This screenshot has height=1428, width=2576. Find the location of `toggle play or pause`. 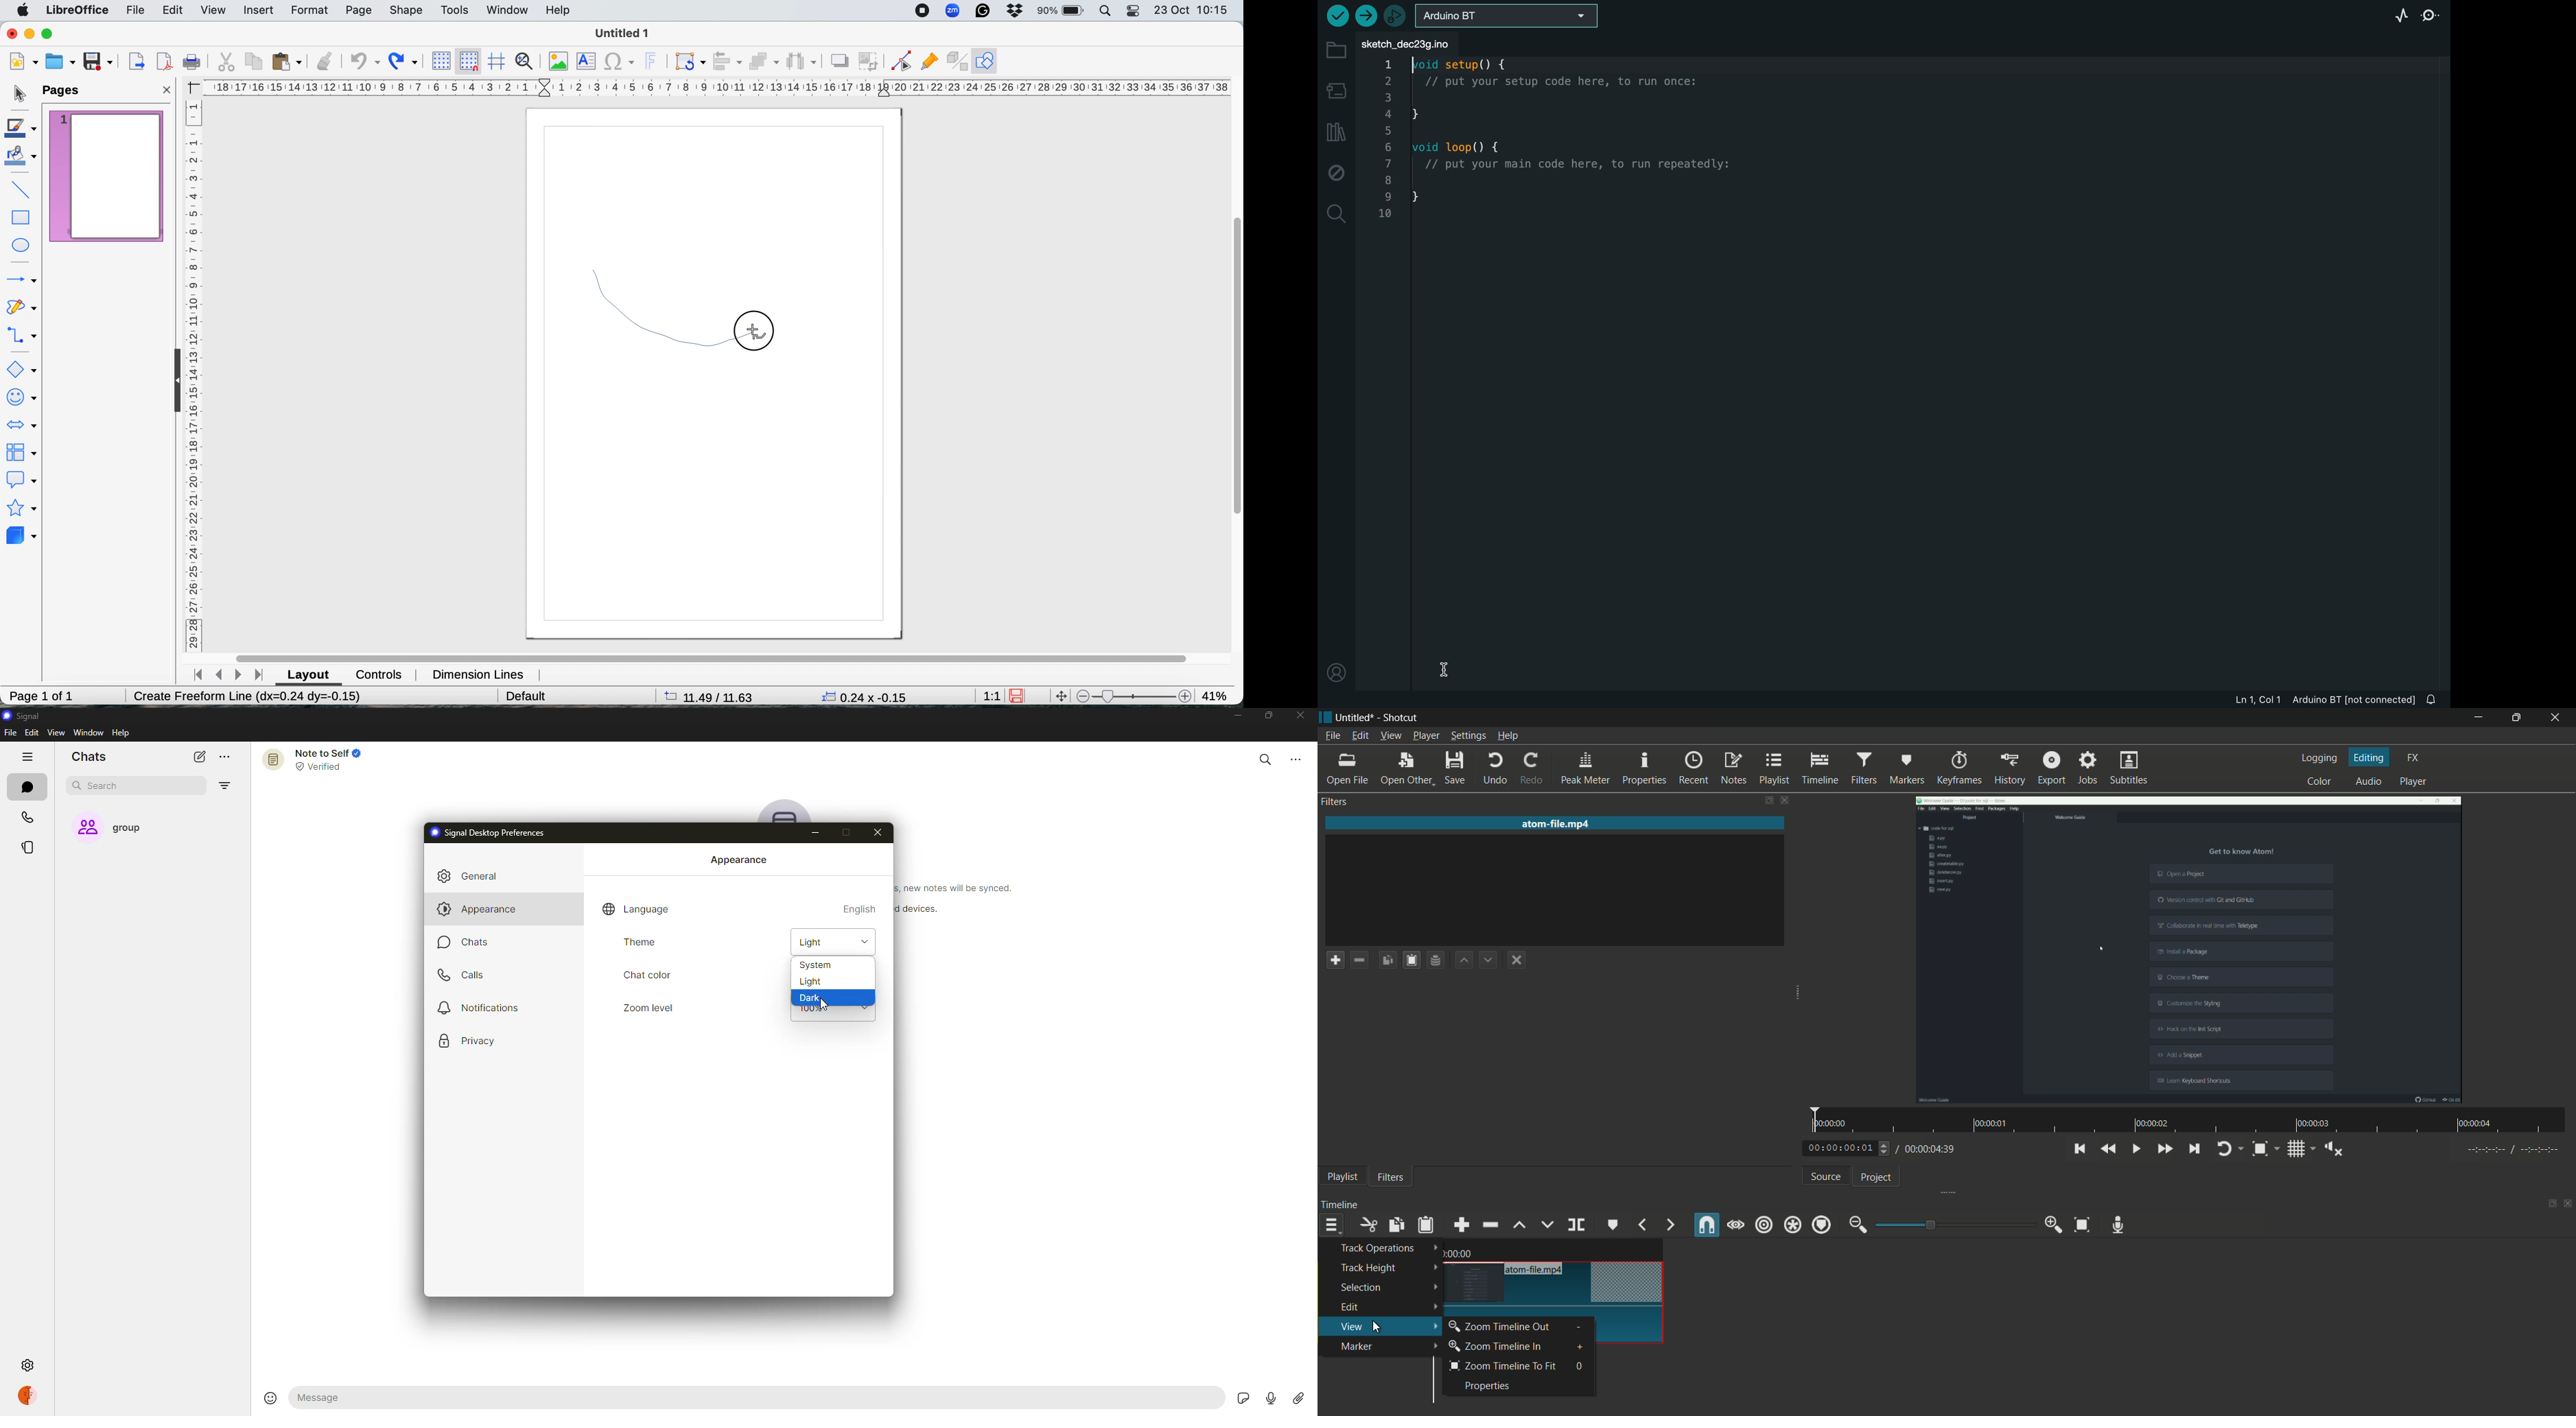

toggle play or pause is located at coordinates (2135, 1149).